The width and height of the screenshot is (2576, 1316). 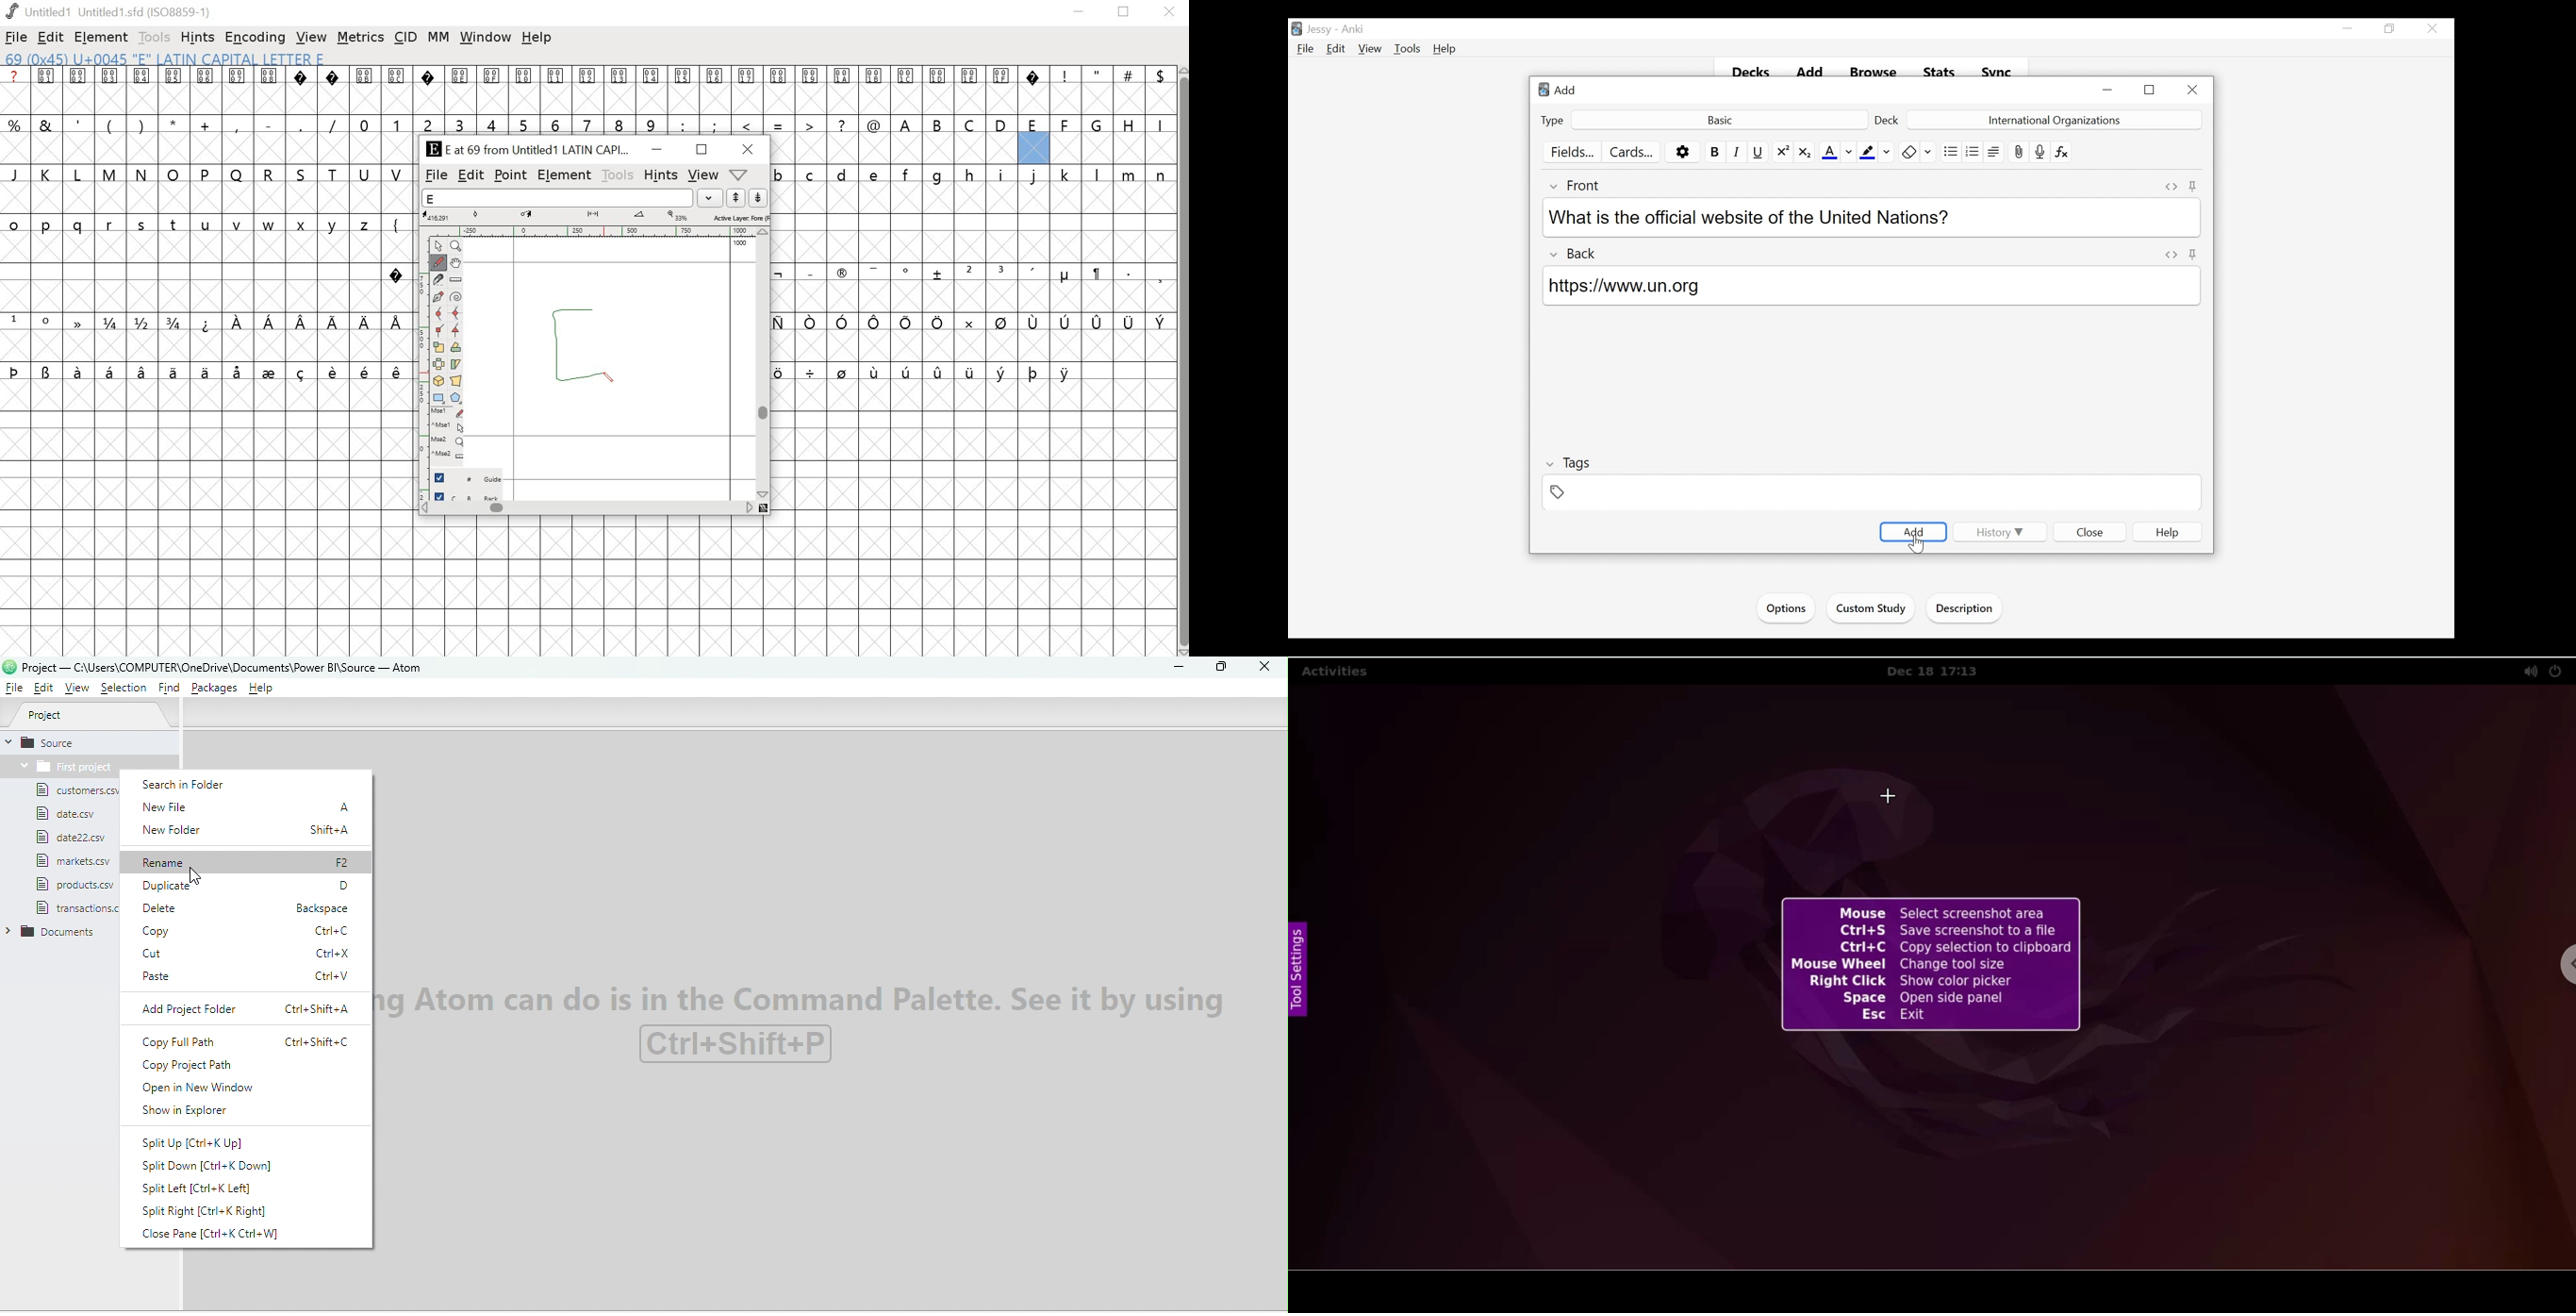 What do you see at coordinates (439, 382) in the screenshot?
I see `3D rotate` at bounding box center [439, 382].